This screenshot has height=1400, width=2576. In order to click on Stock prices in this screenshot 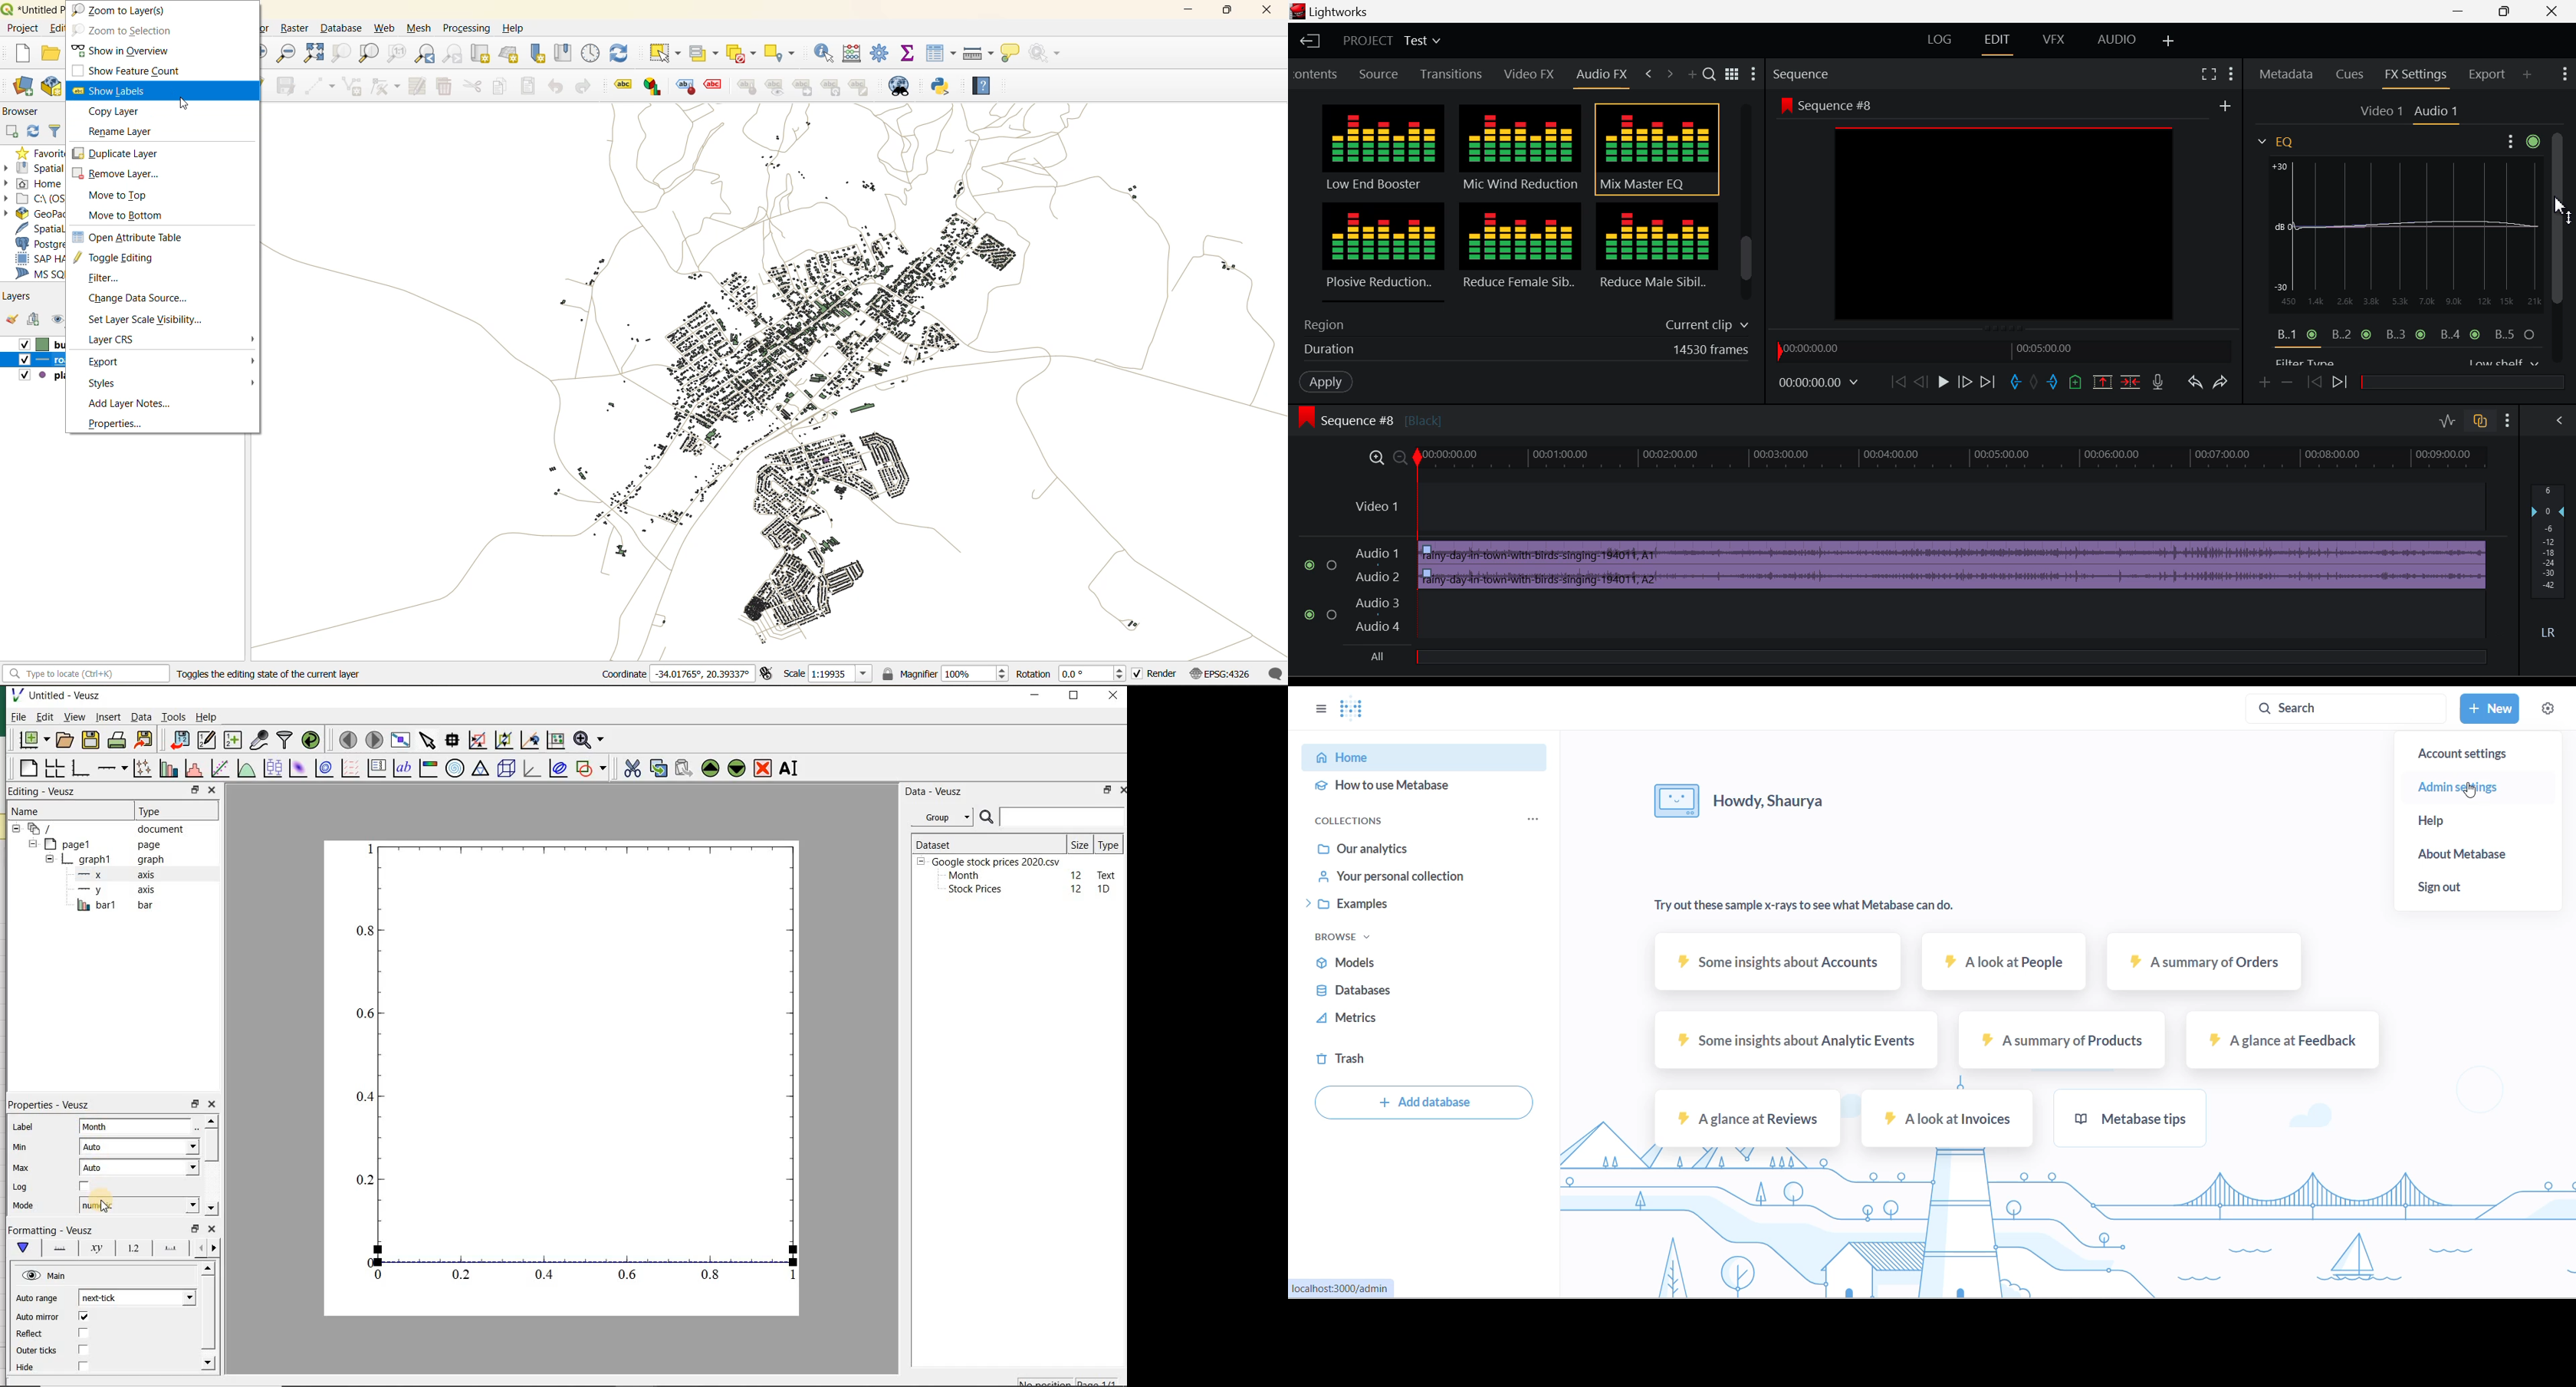, I will do `click(969, 890)`.